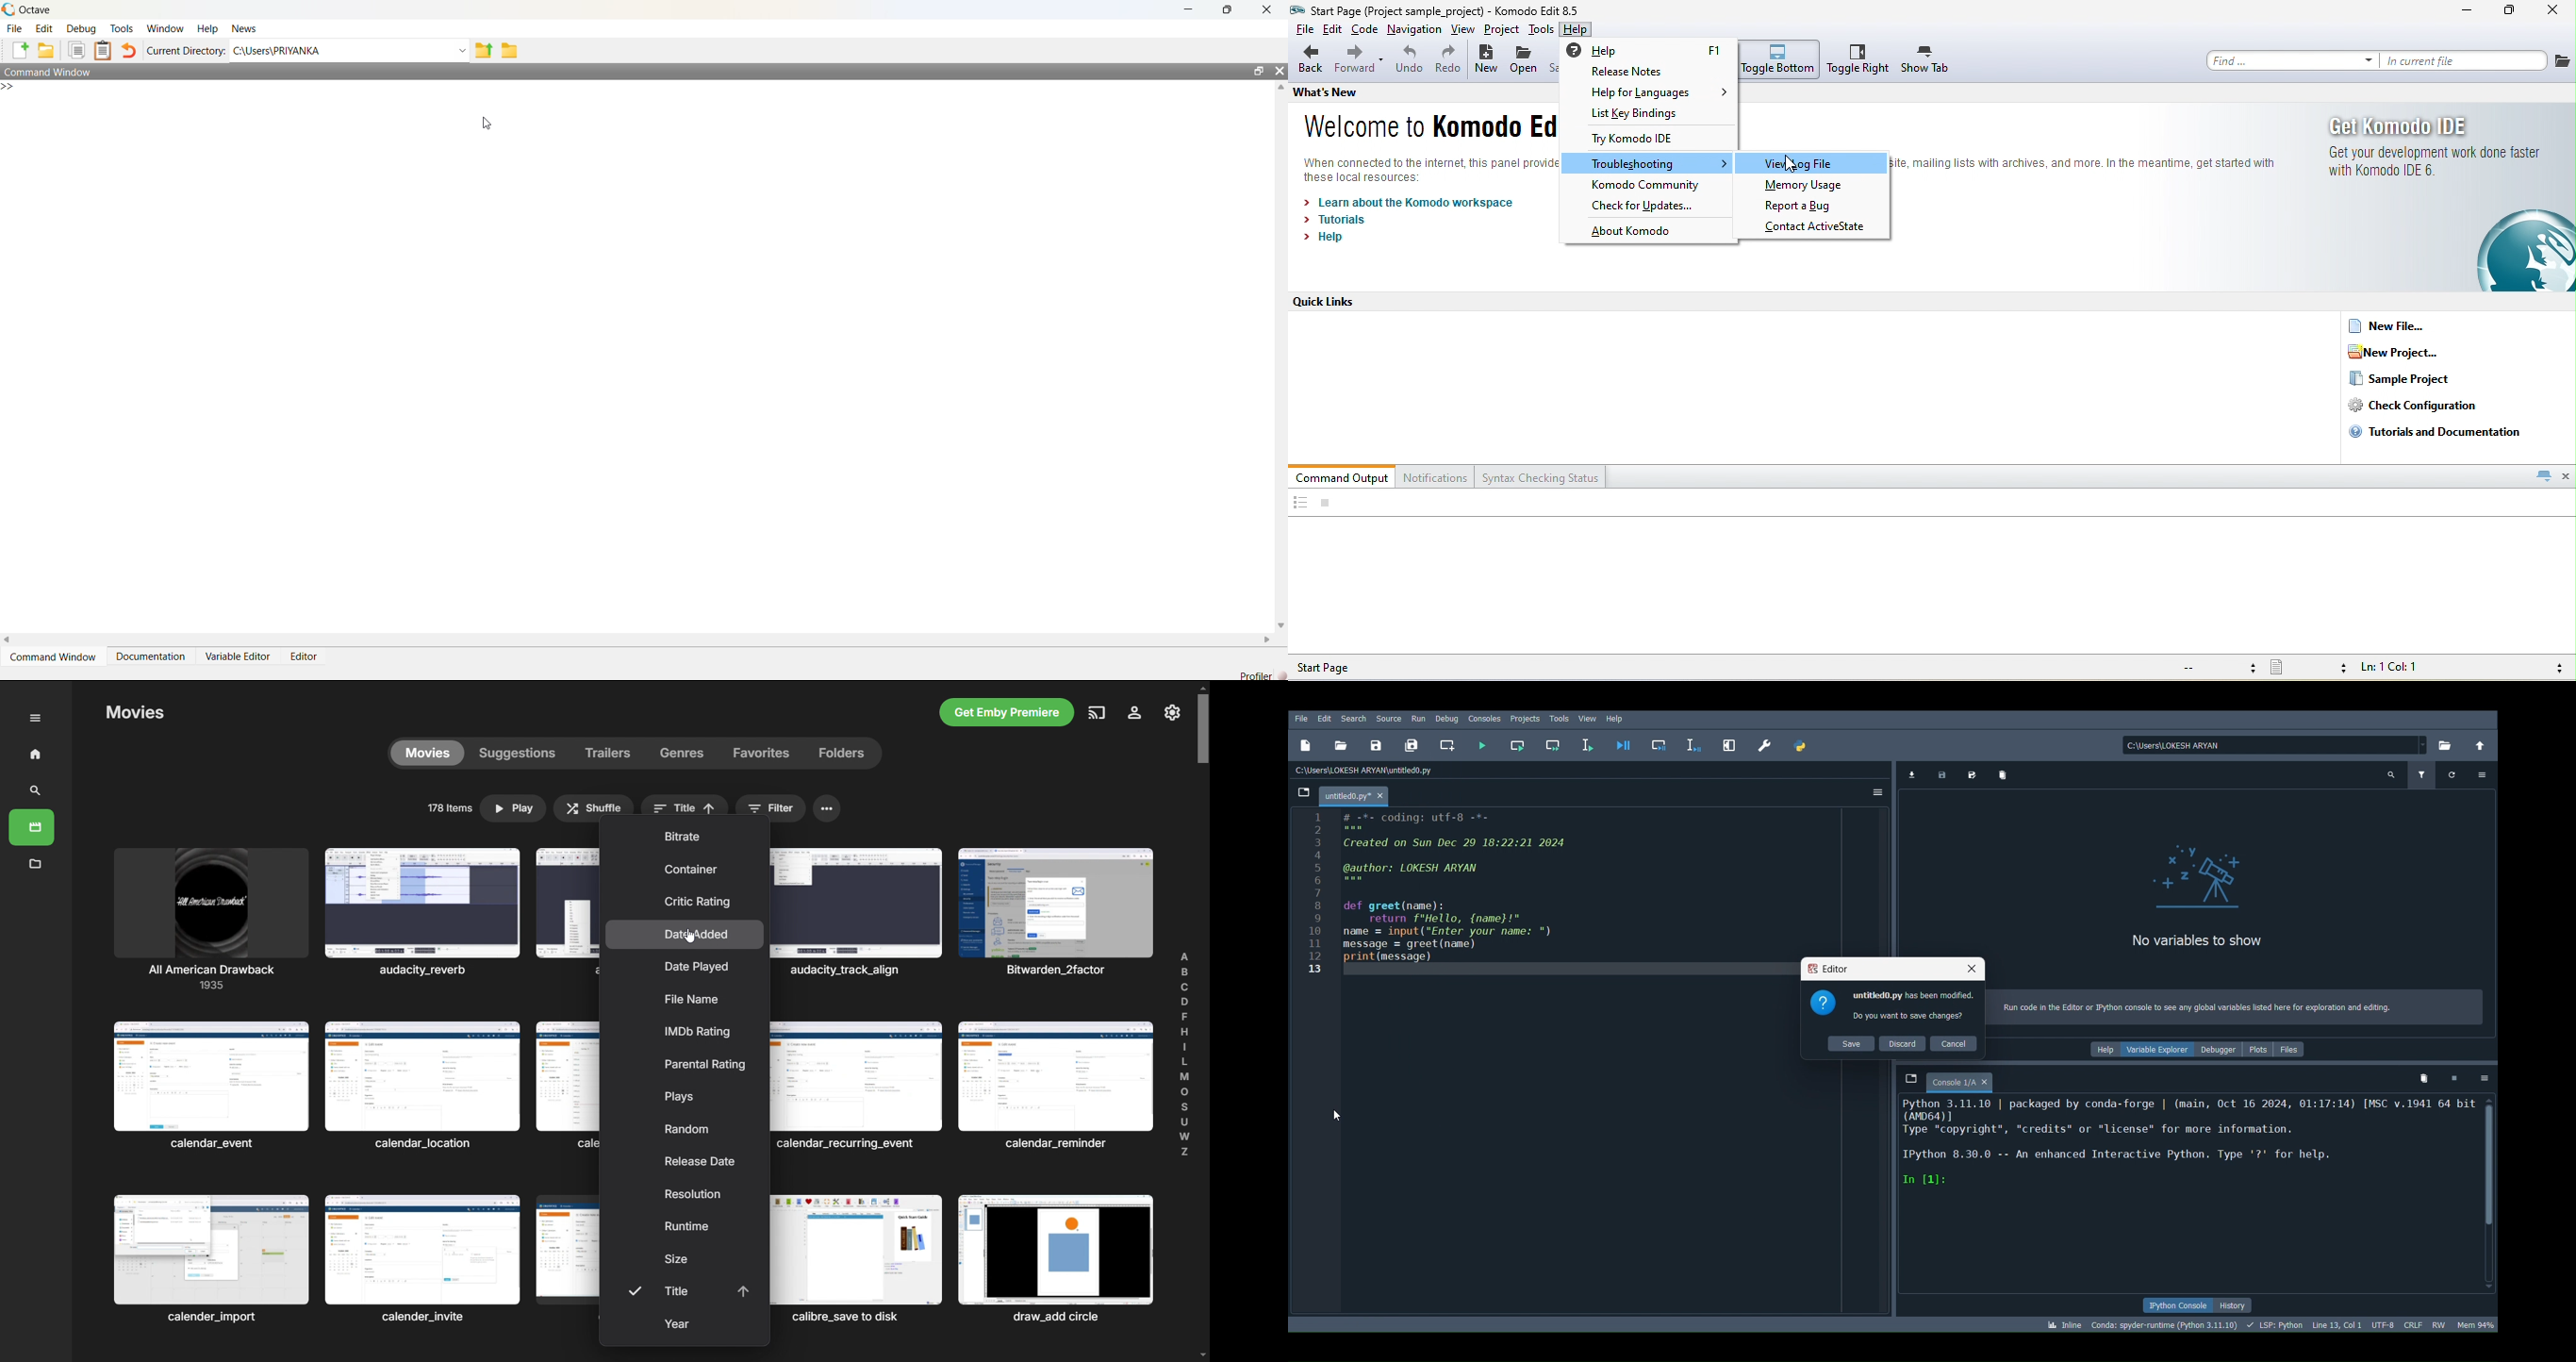 Image resolution: width=2576 pixels, height=1372 pixels. What do you see at coordinates (1819, 1003) in the screenshot?
I see `icon` at bounding box center [1819, 1003].